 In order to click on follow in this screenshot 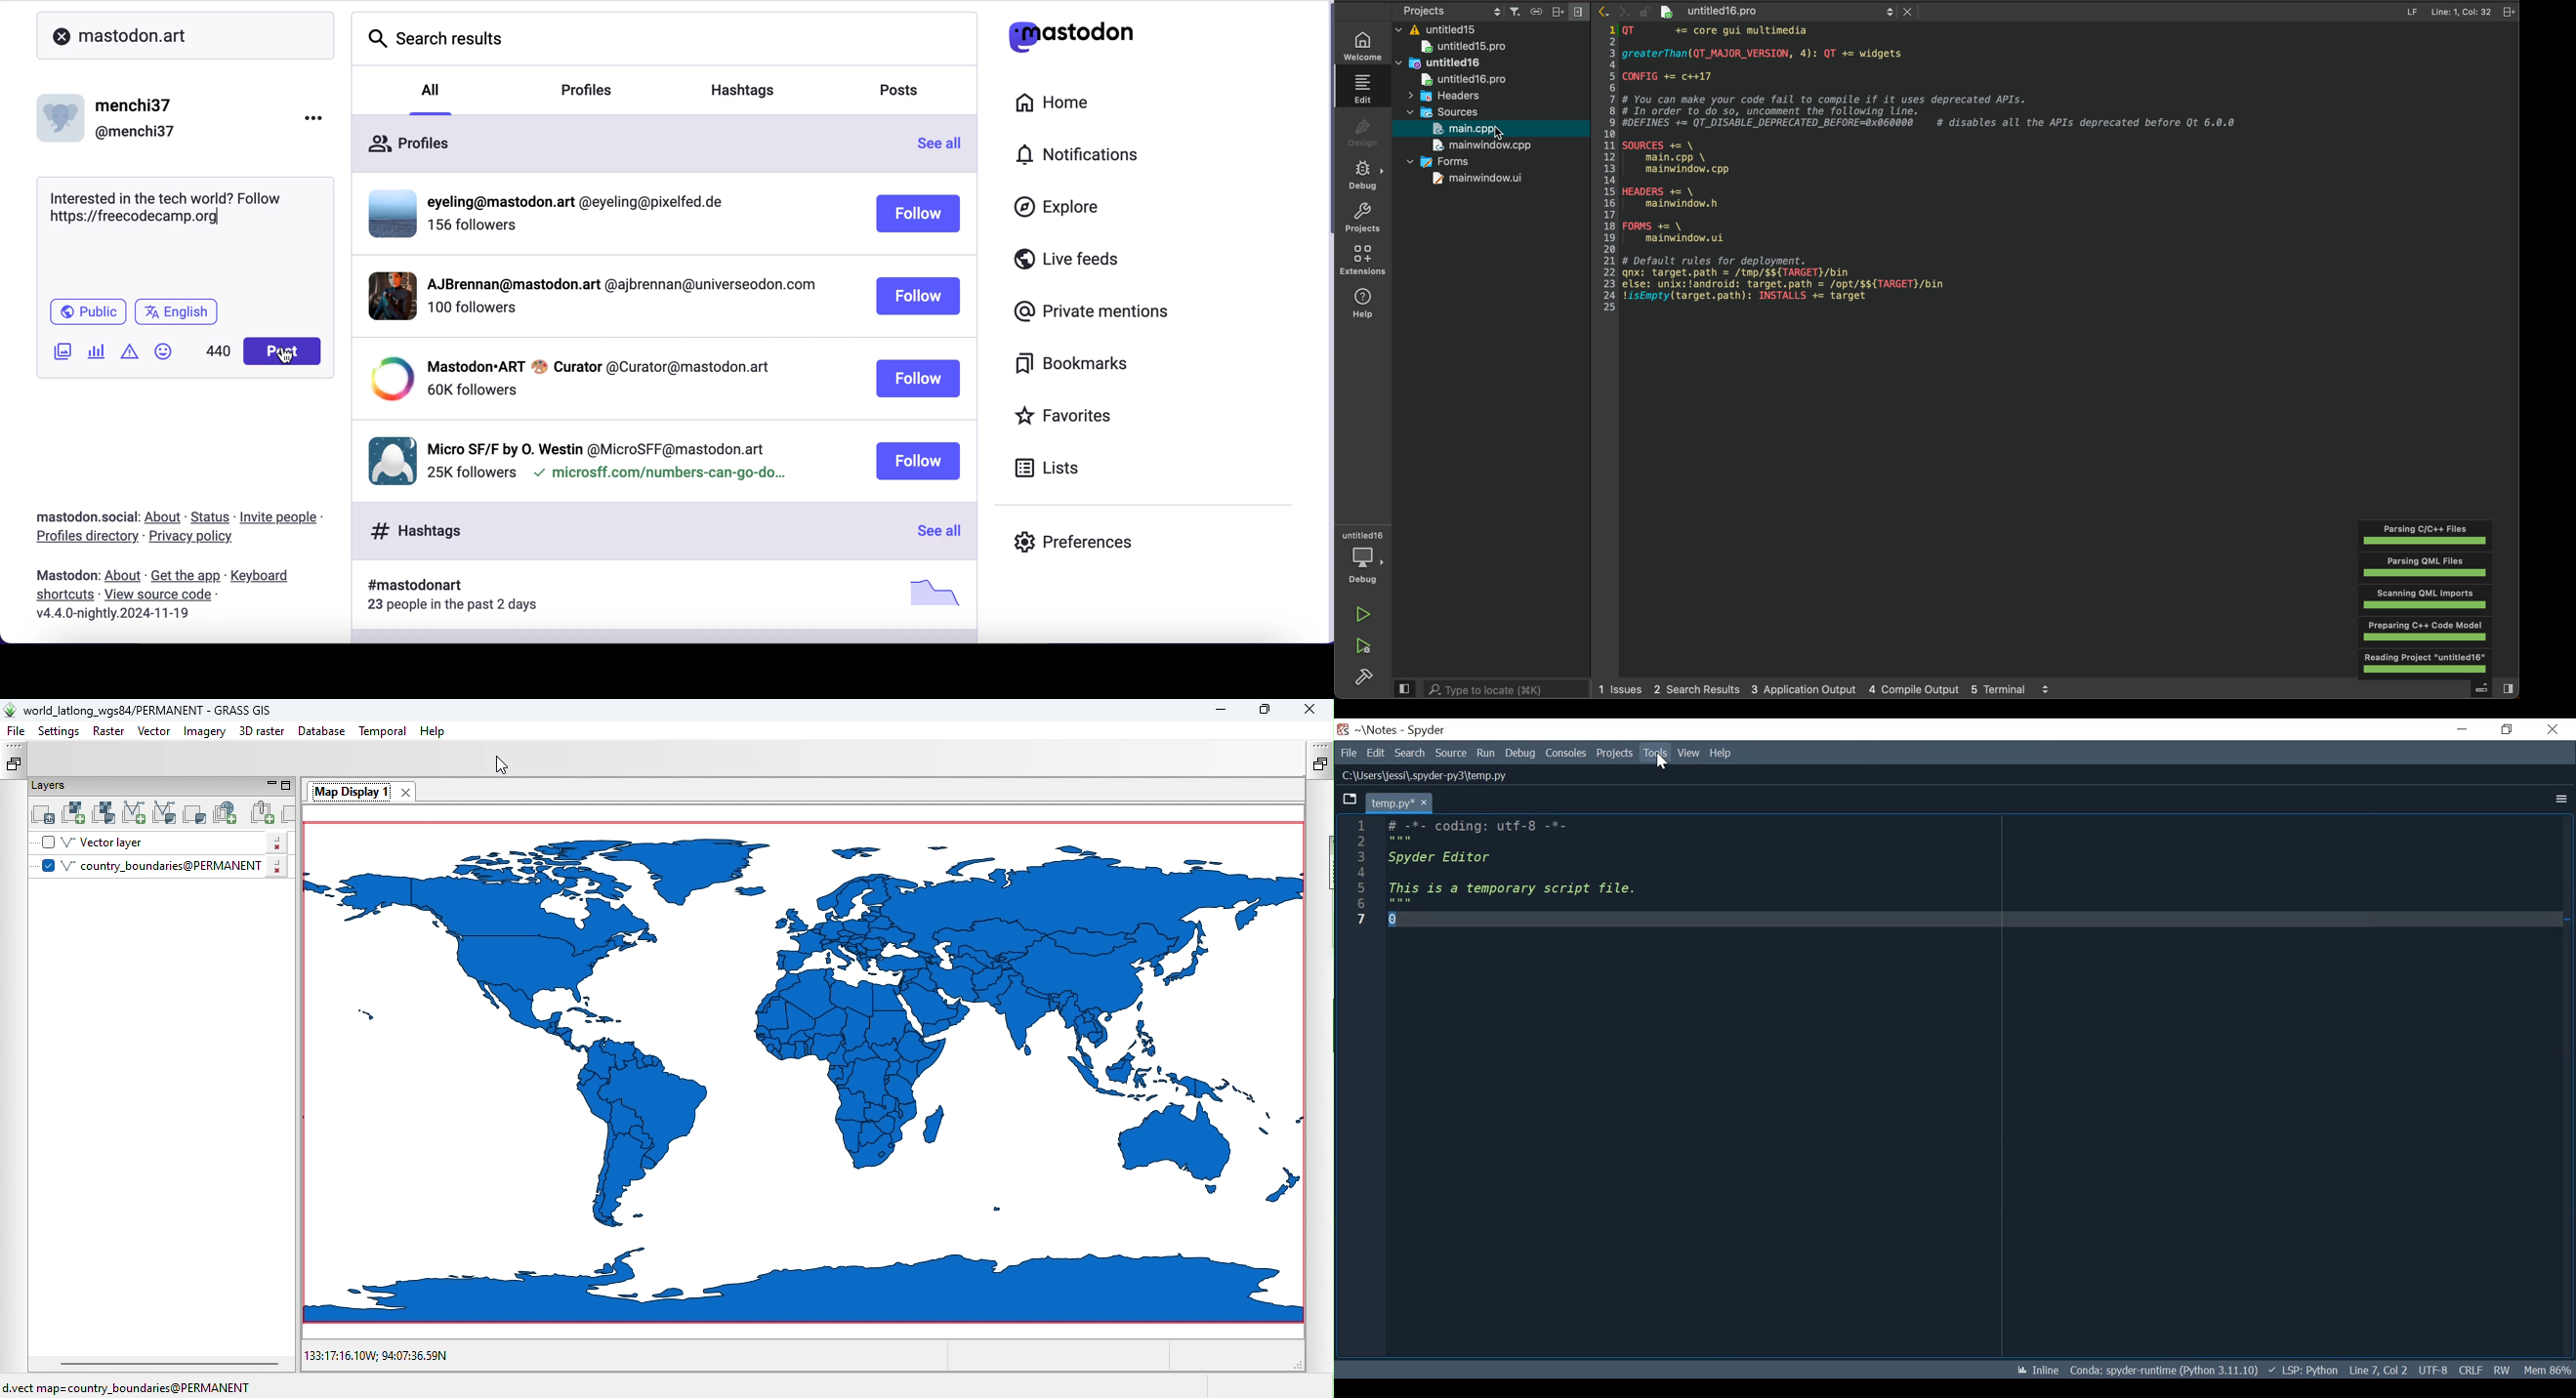, I will do `click(917, 378)`.